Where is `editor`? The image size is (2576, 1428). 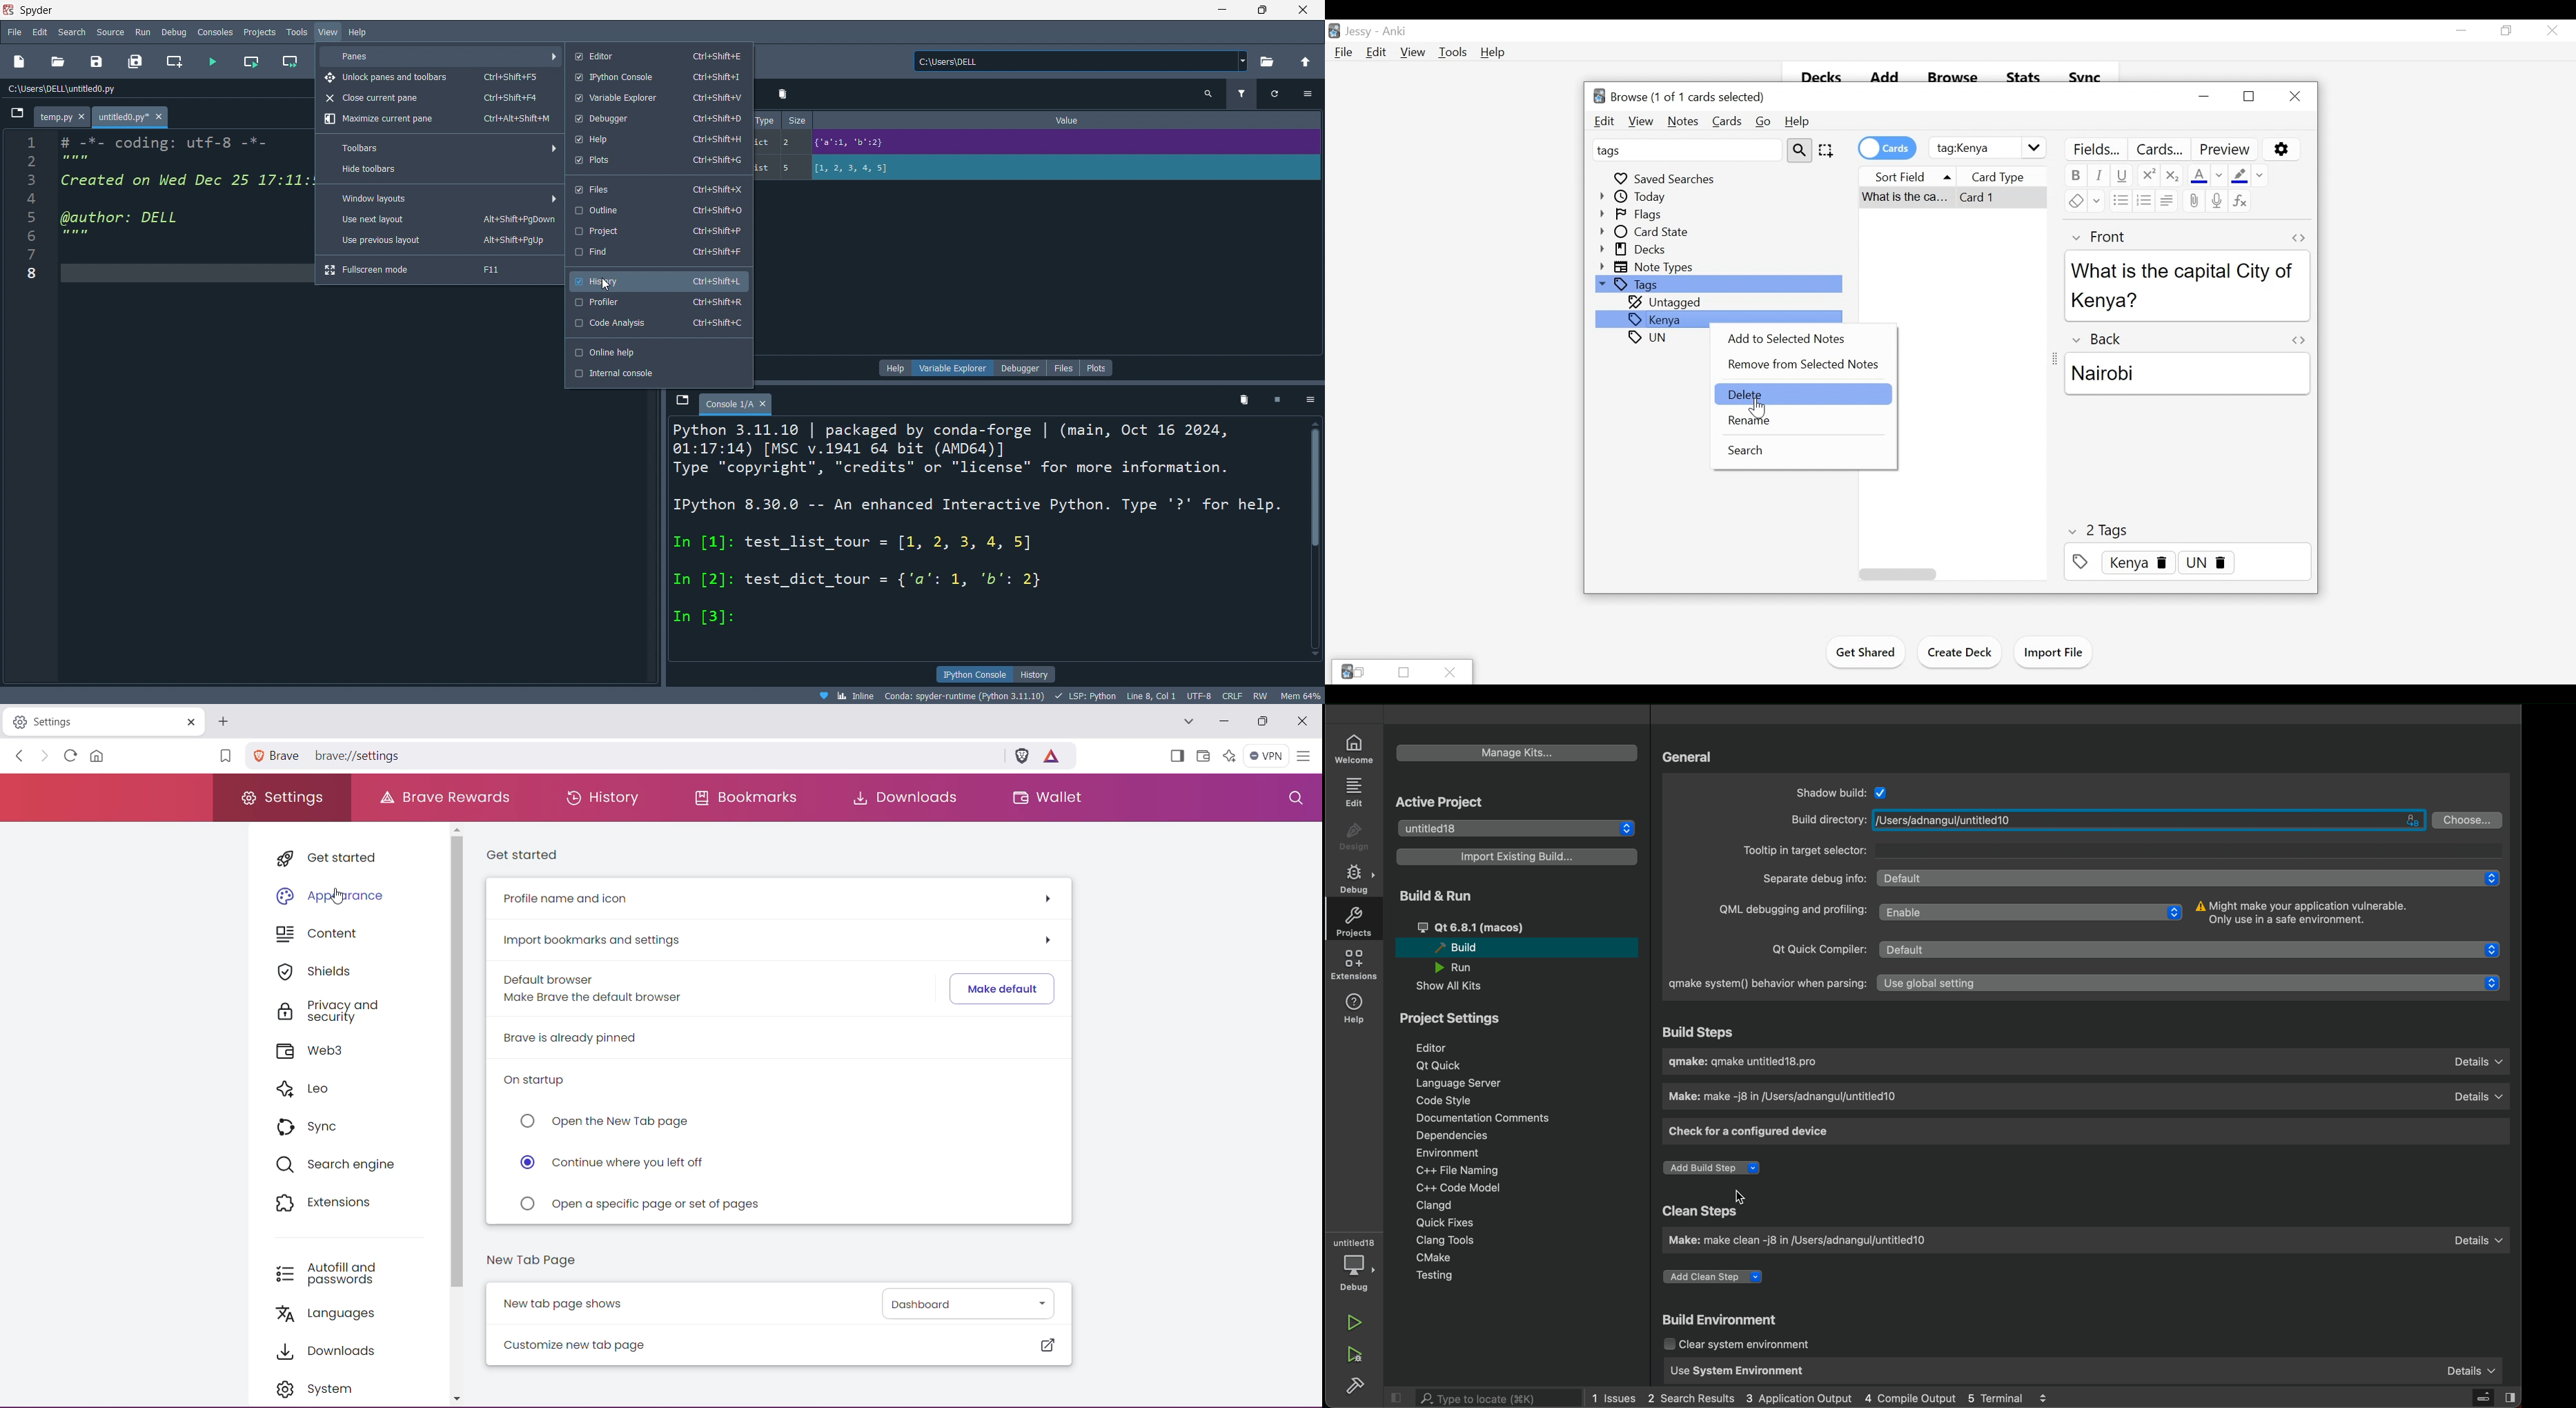 editor is located at coordinates (656, 55).